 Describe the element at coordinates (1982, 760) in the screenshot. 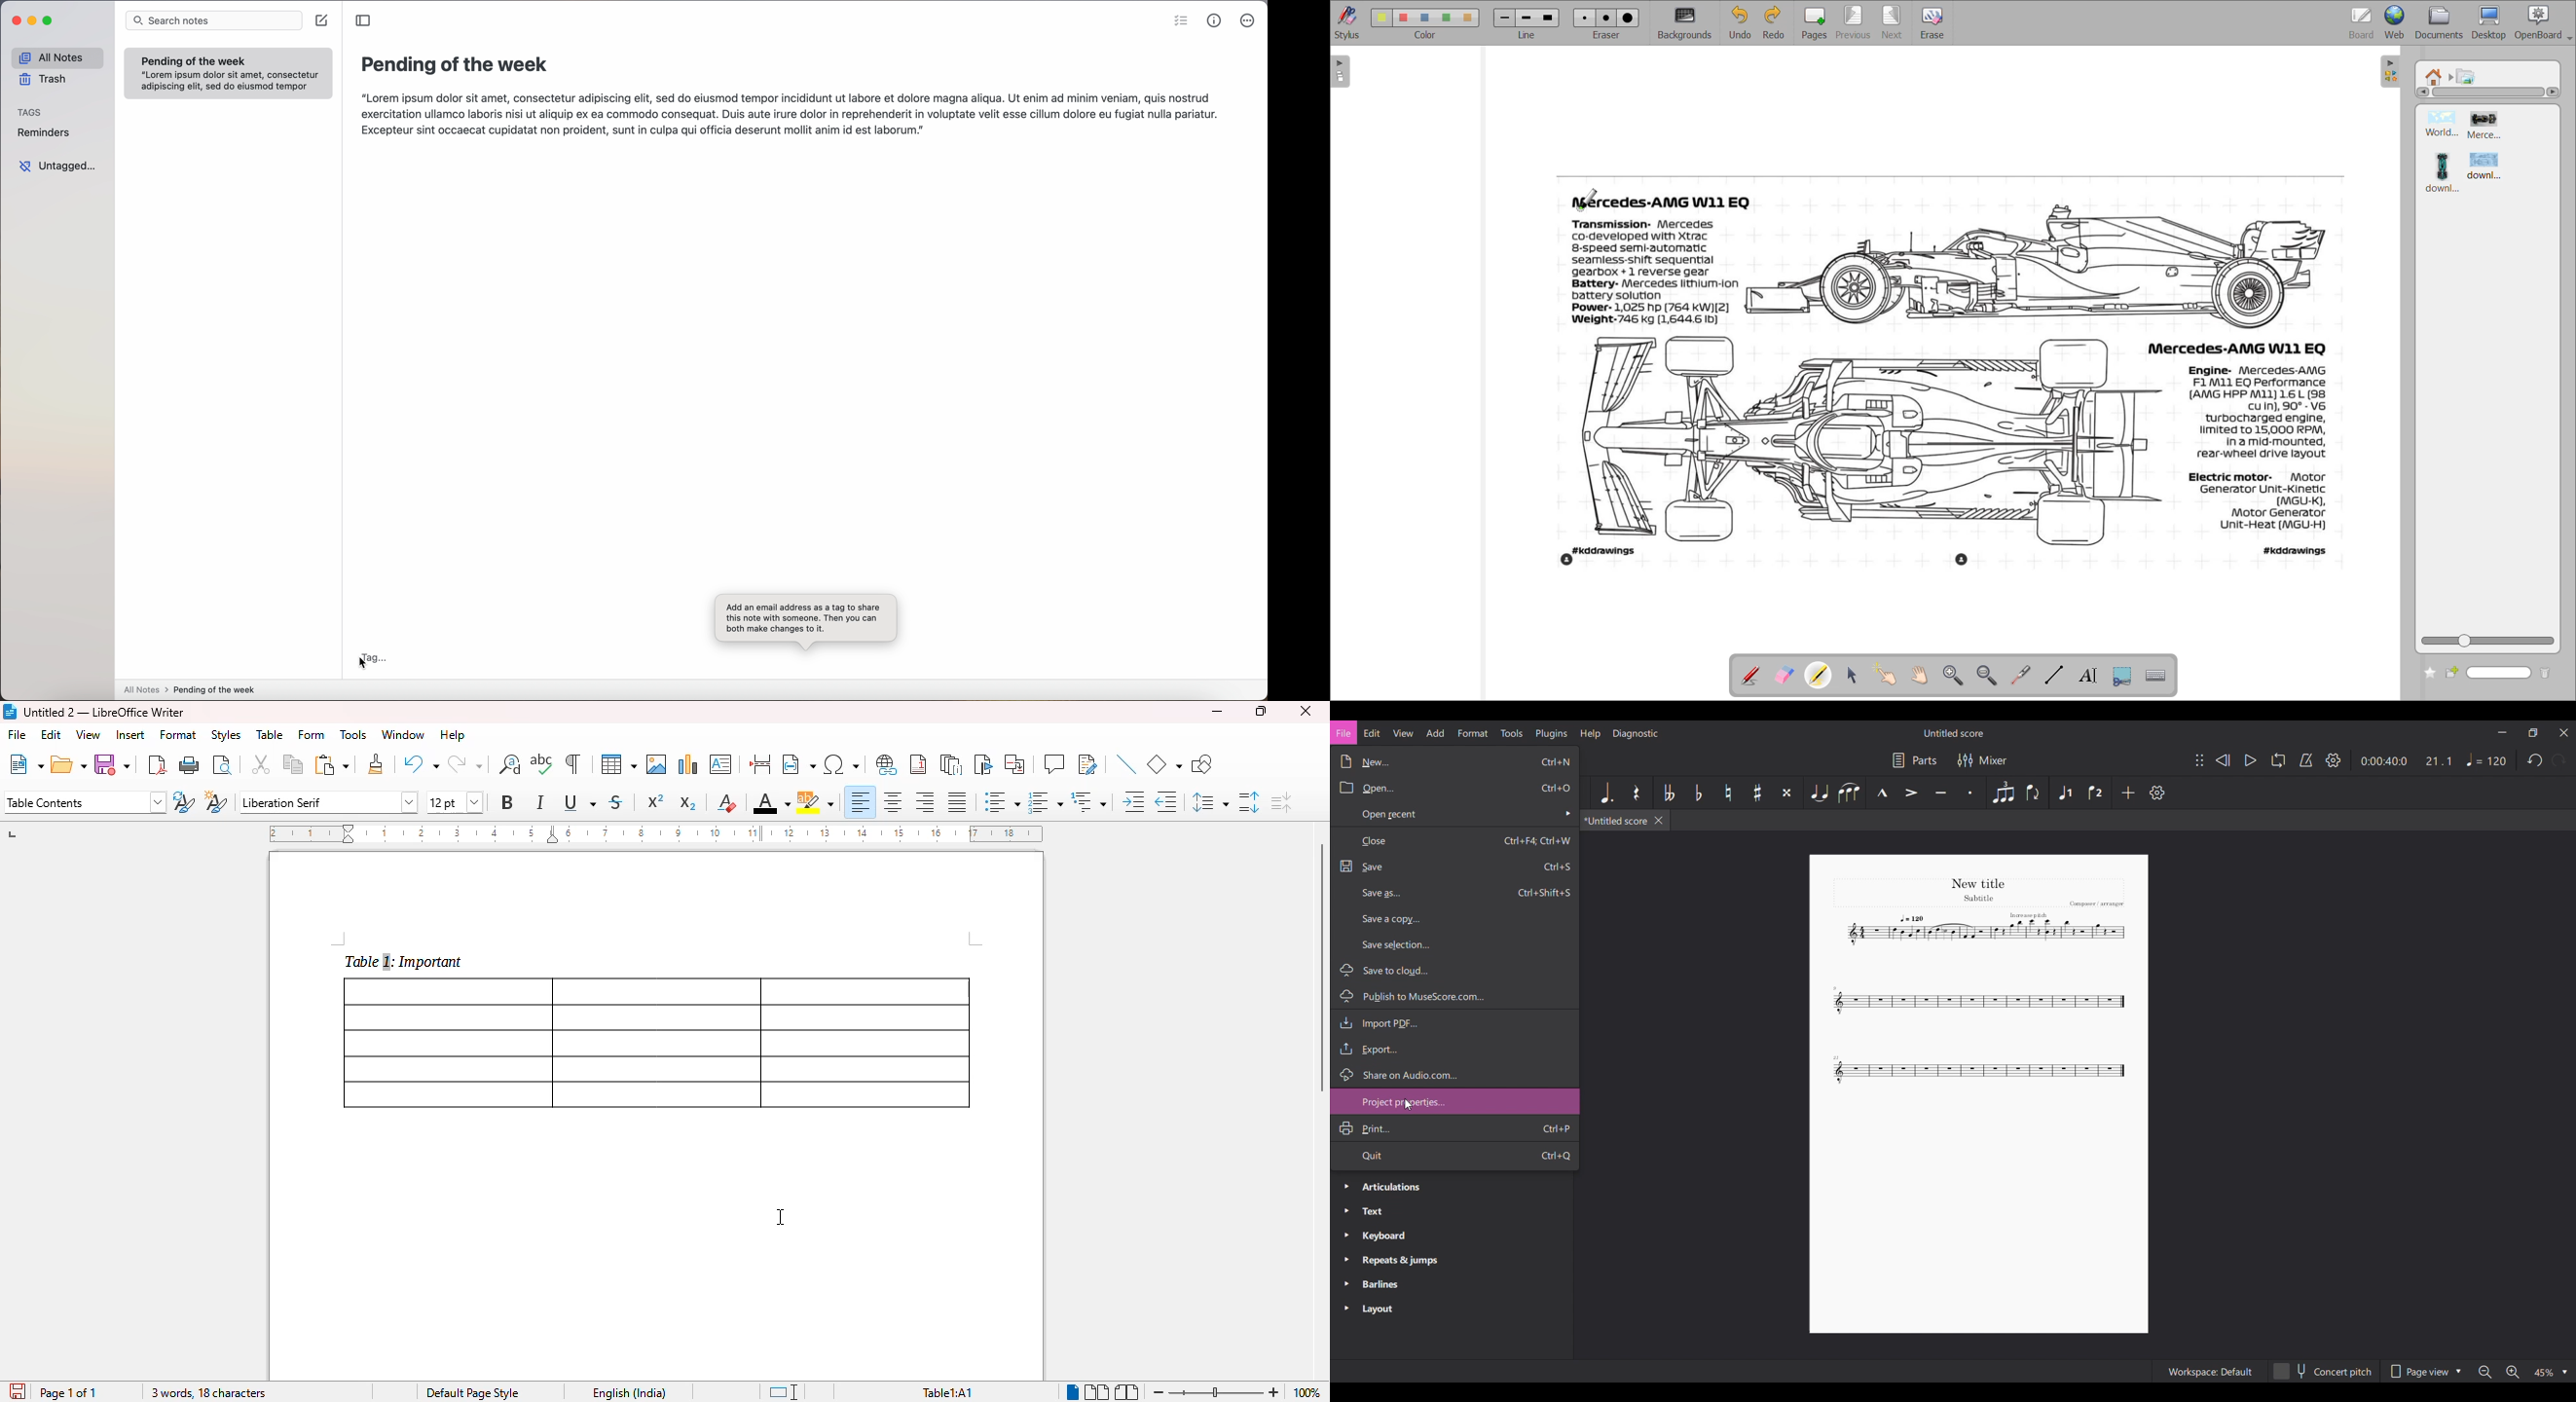

I see `Mixer settings` at that location.